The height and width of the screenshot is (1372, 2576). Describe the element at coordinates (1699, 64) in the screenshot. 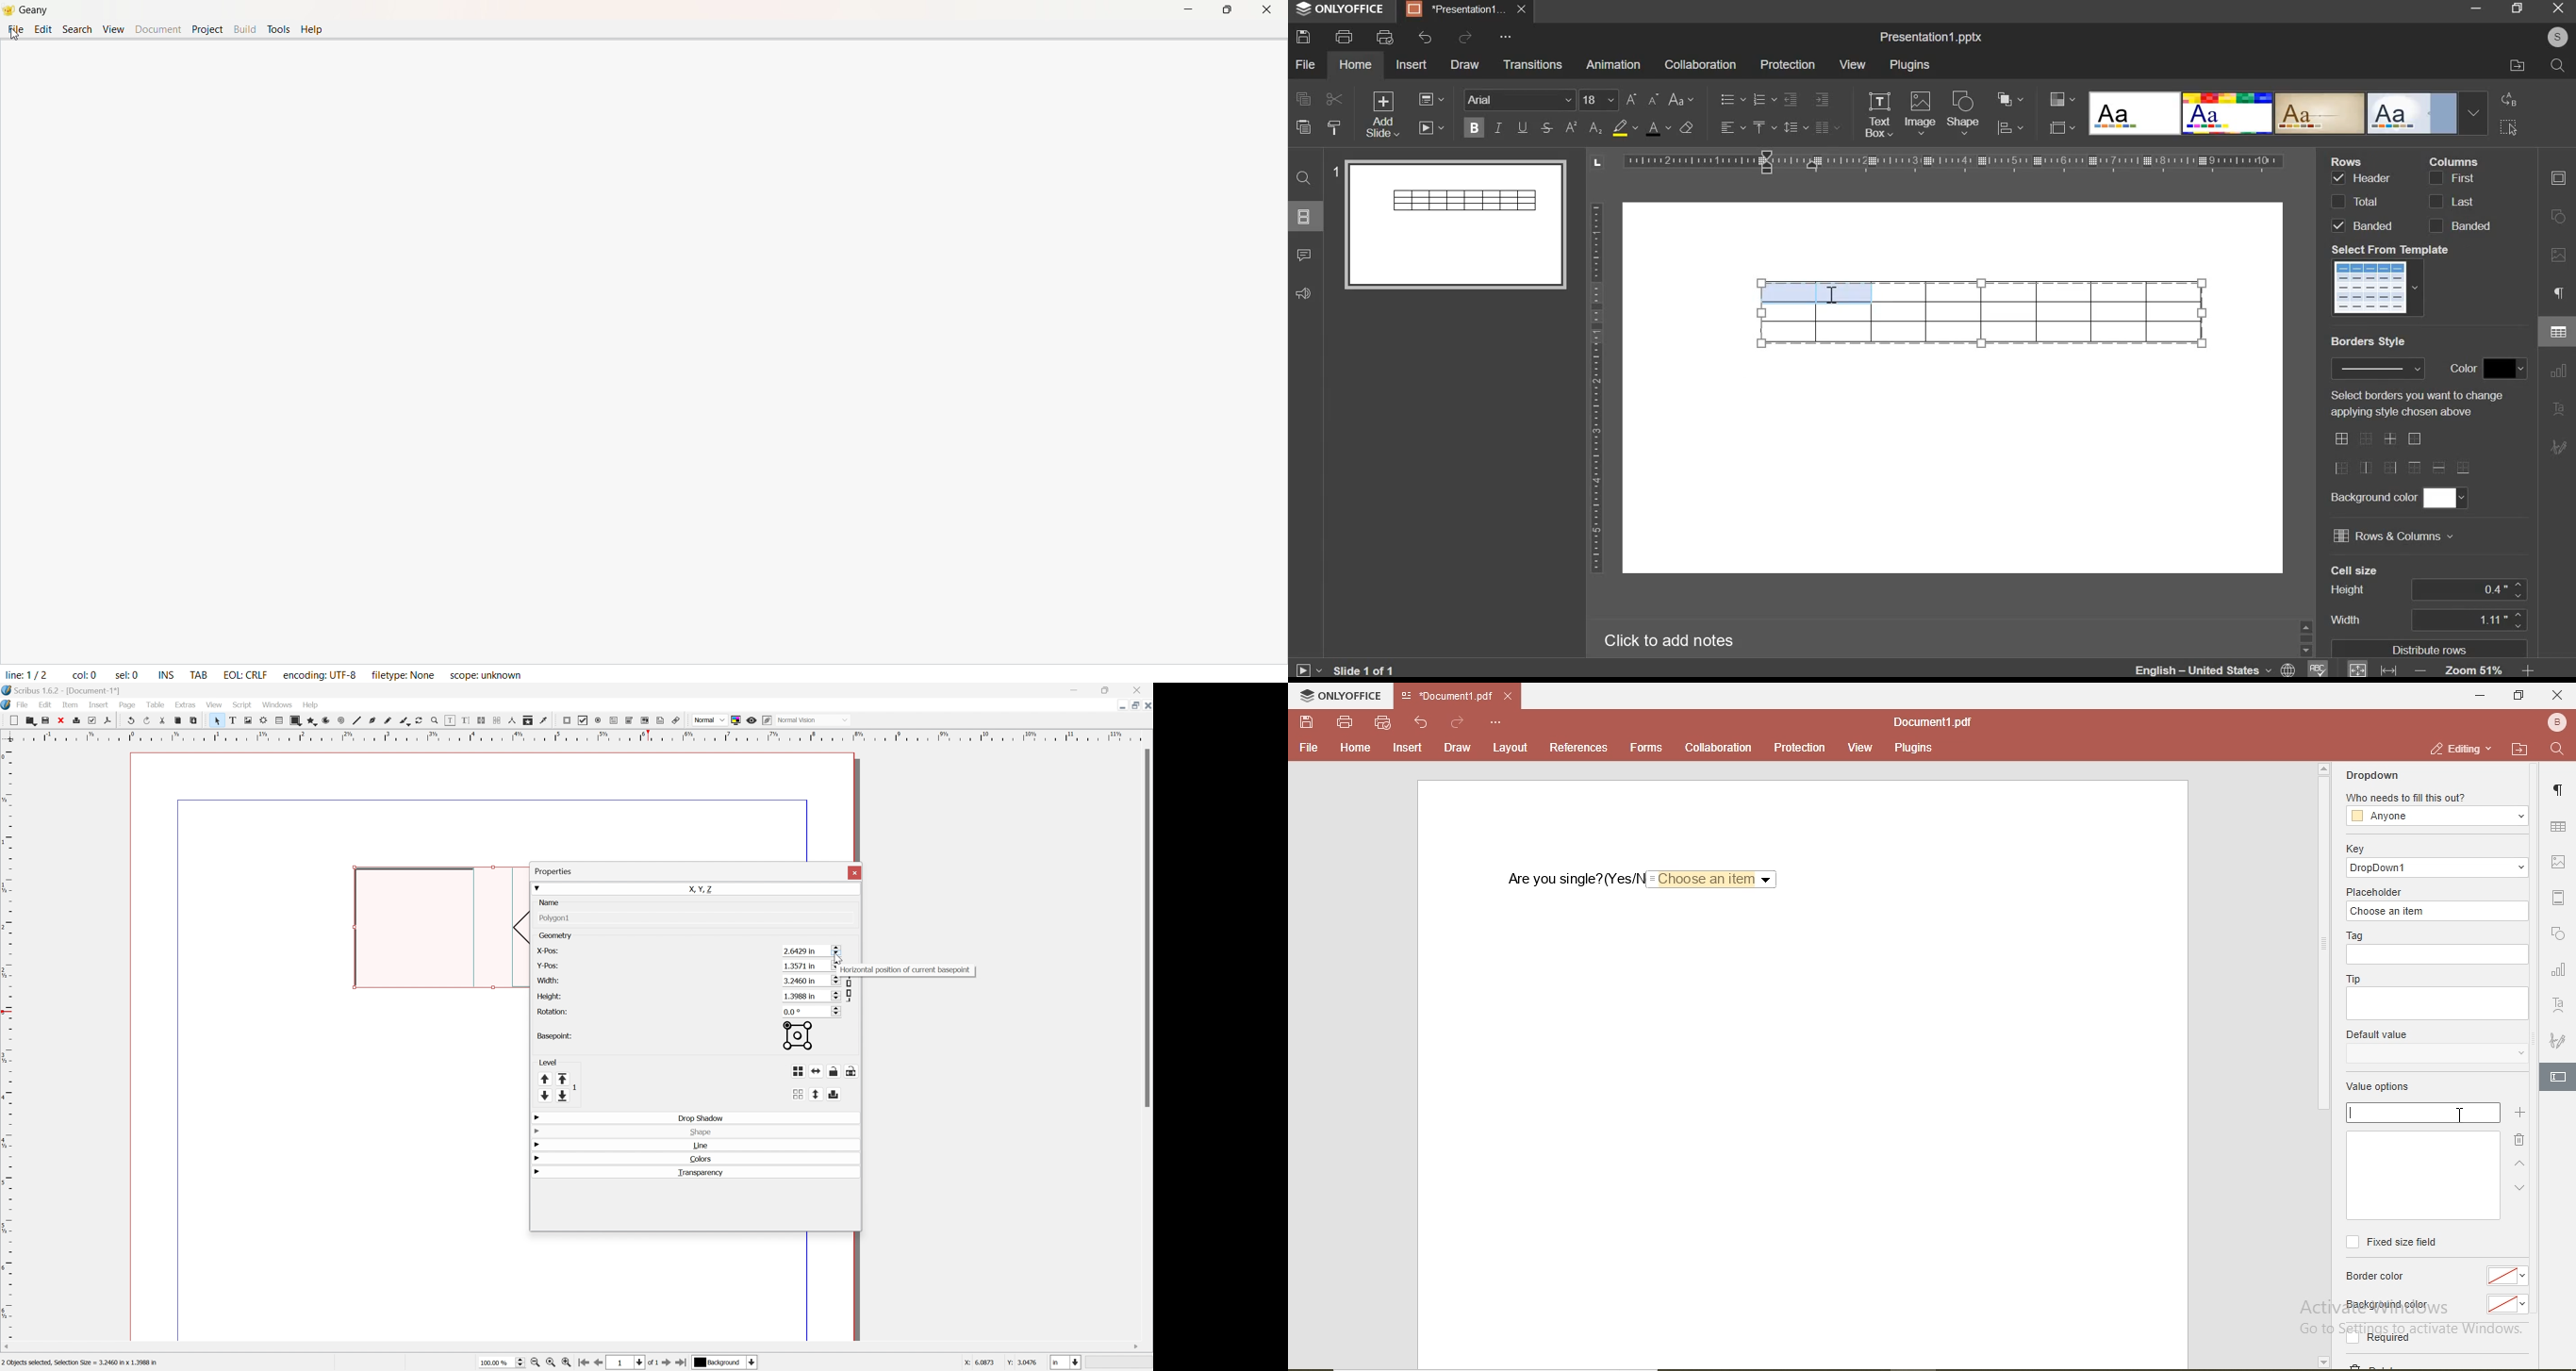

I see `collaboration` at that location.